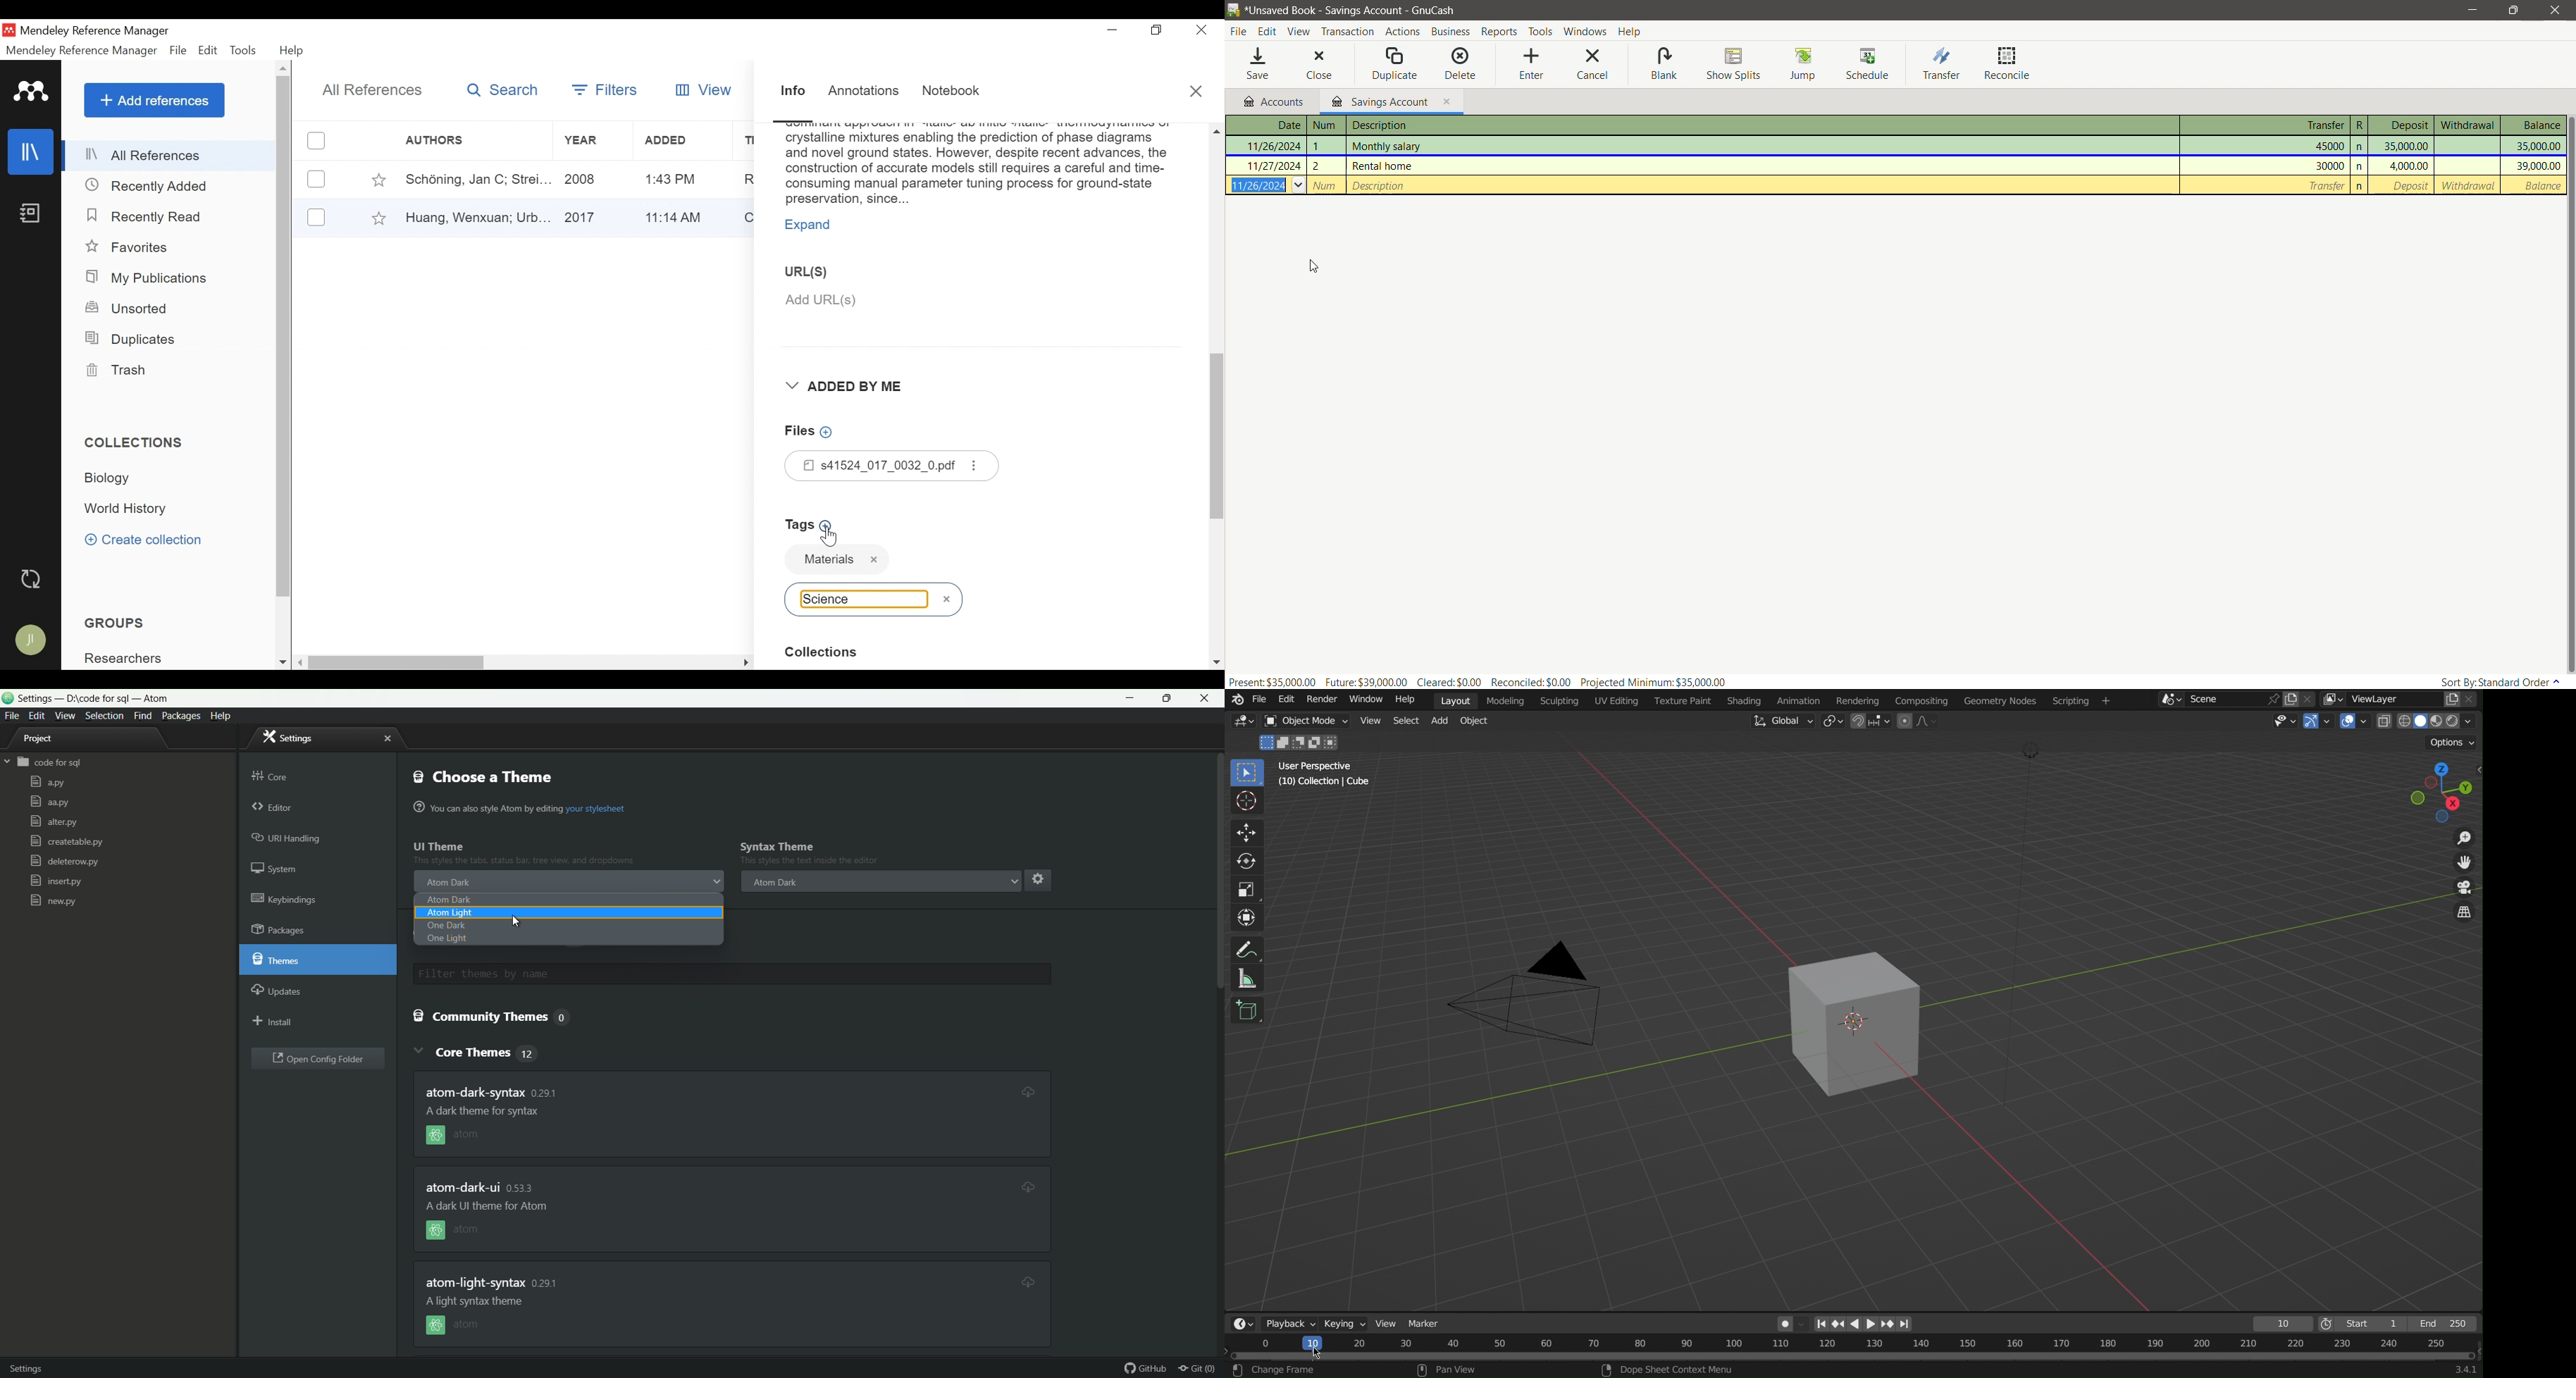  Describe the element at coordinates (1763, 185) in the screenshot. I see `Description` at that location.